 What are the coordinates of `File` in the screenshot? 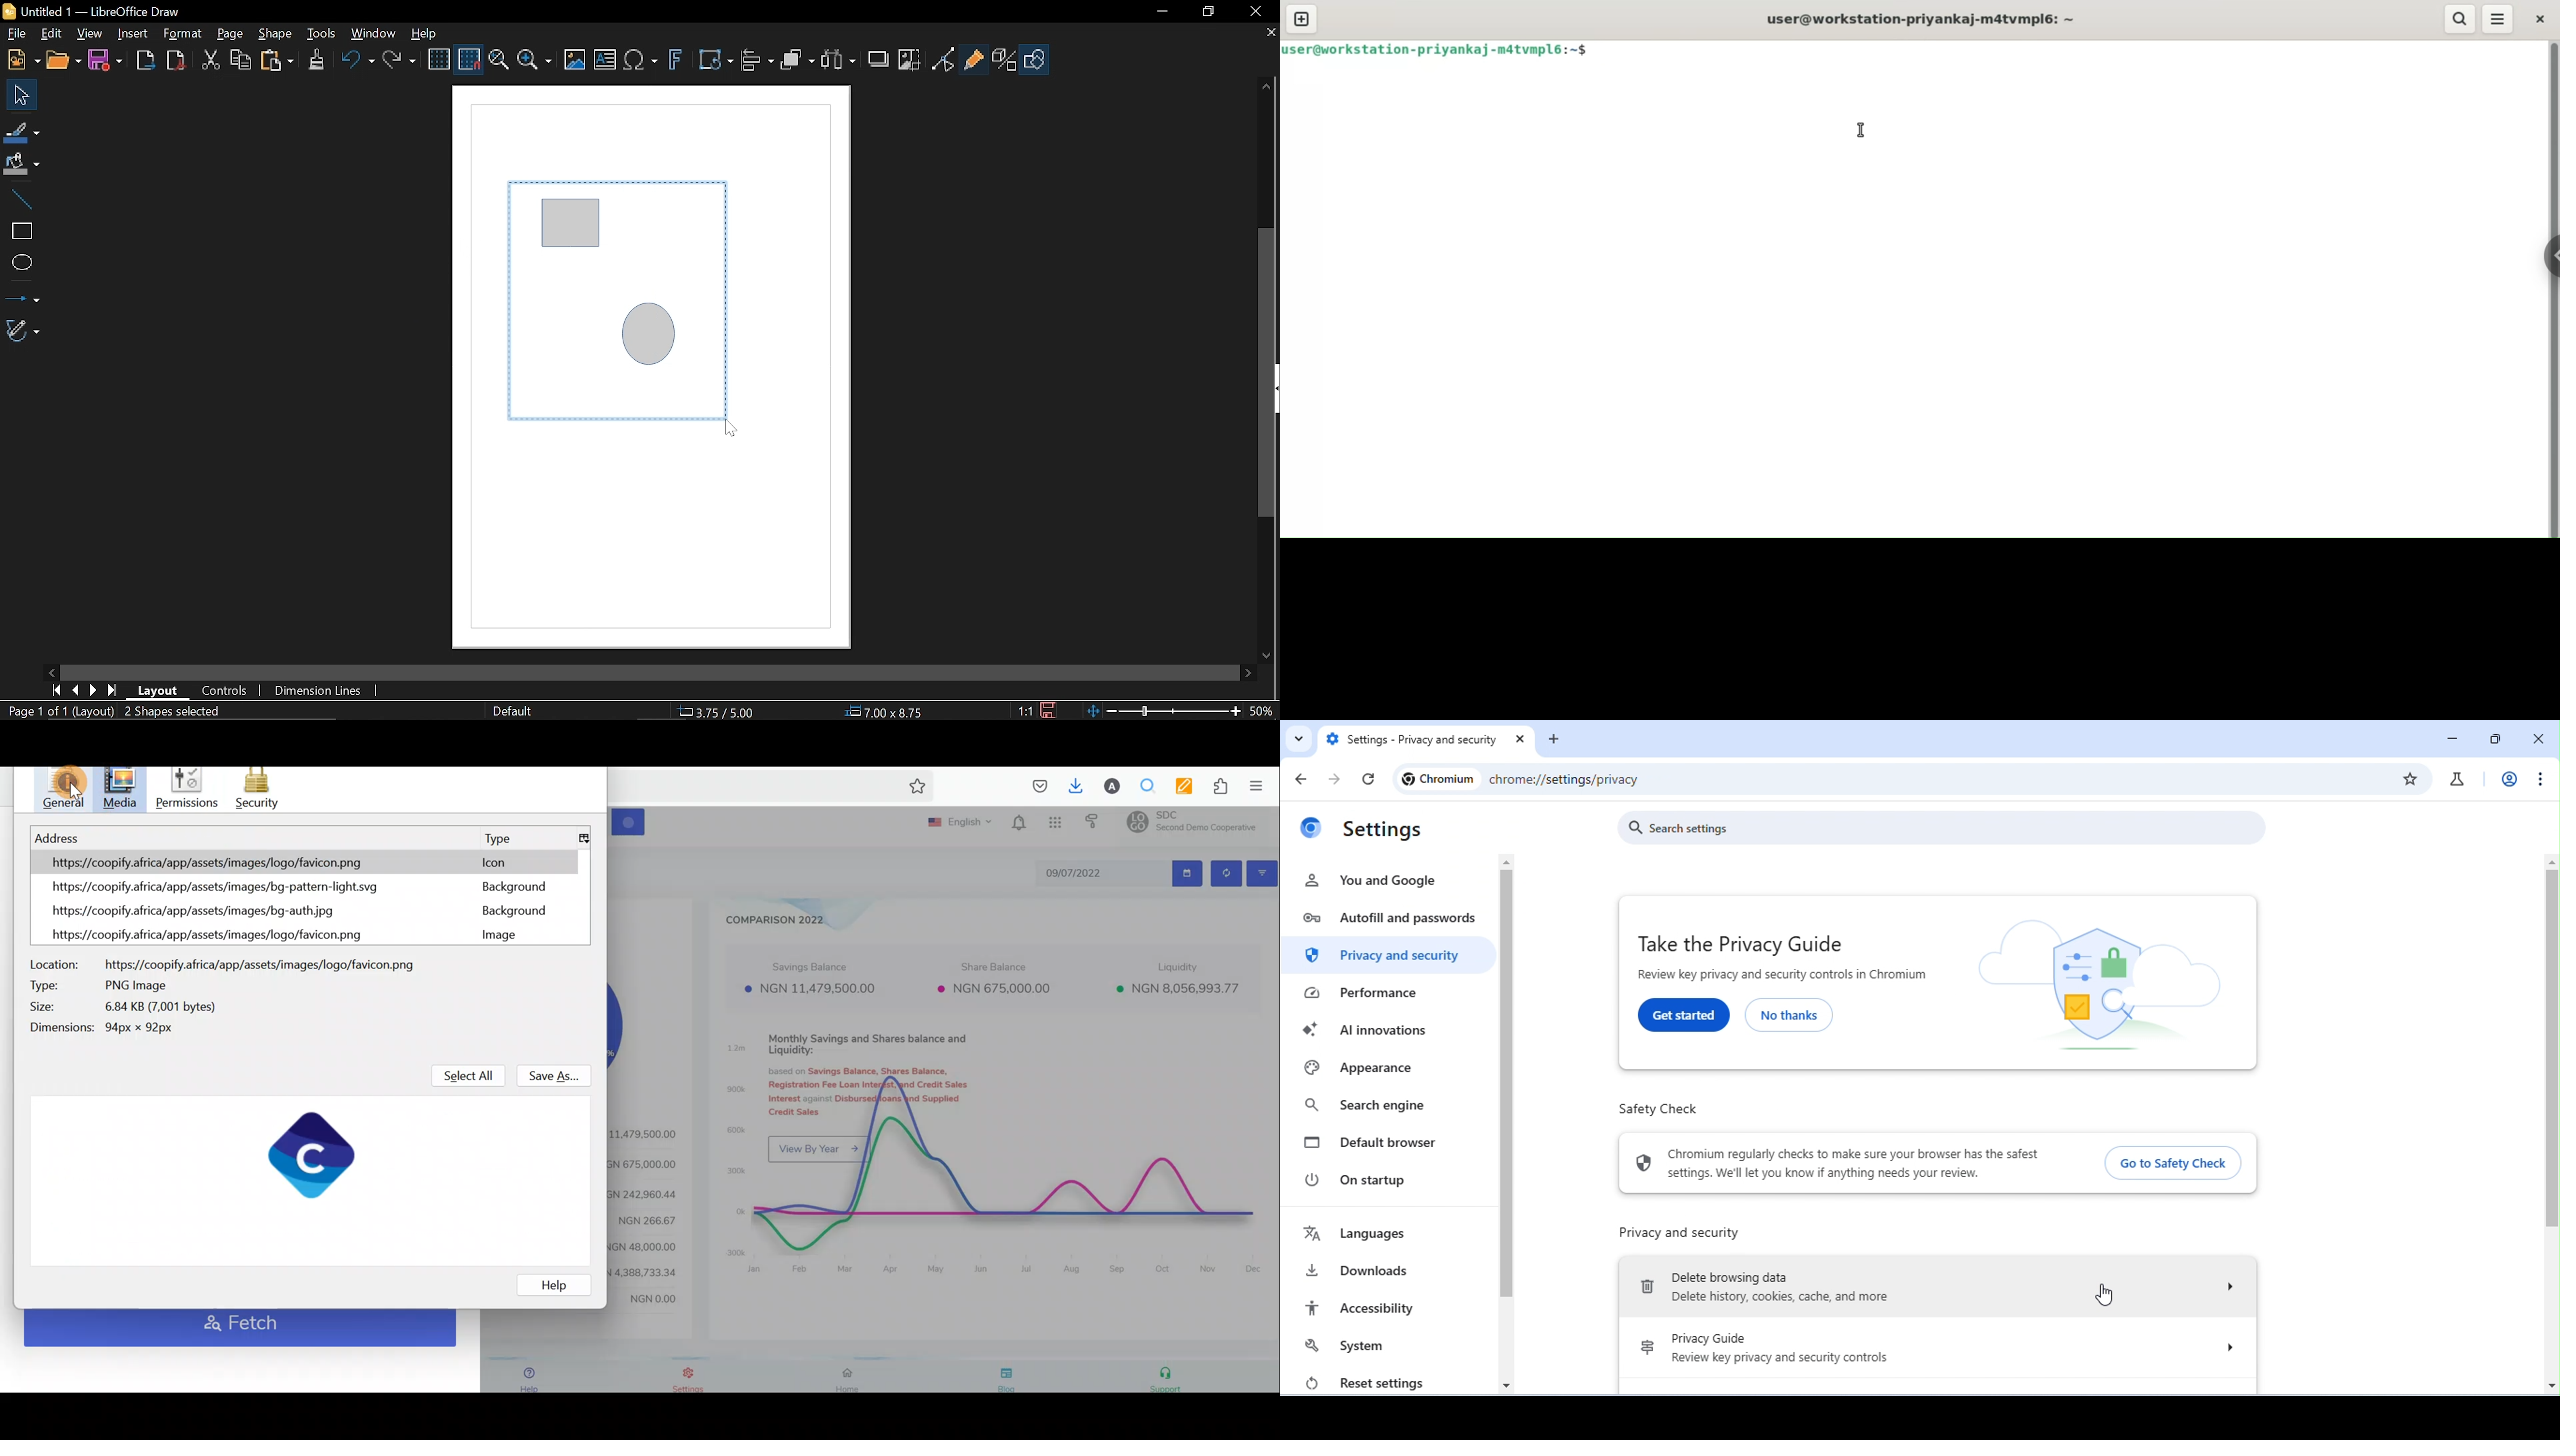 It's located at (18, 33).